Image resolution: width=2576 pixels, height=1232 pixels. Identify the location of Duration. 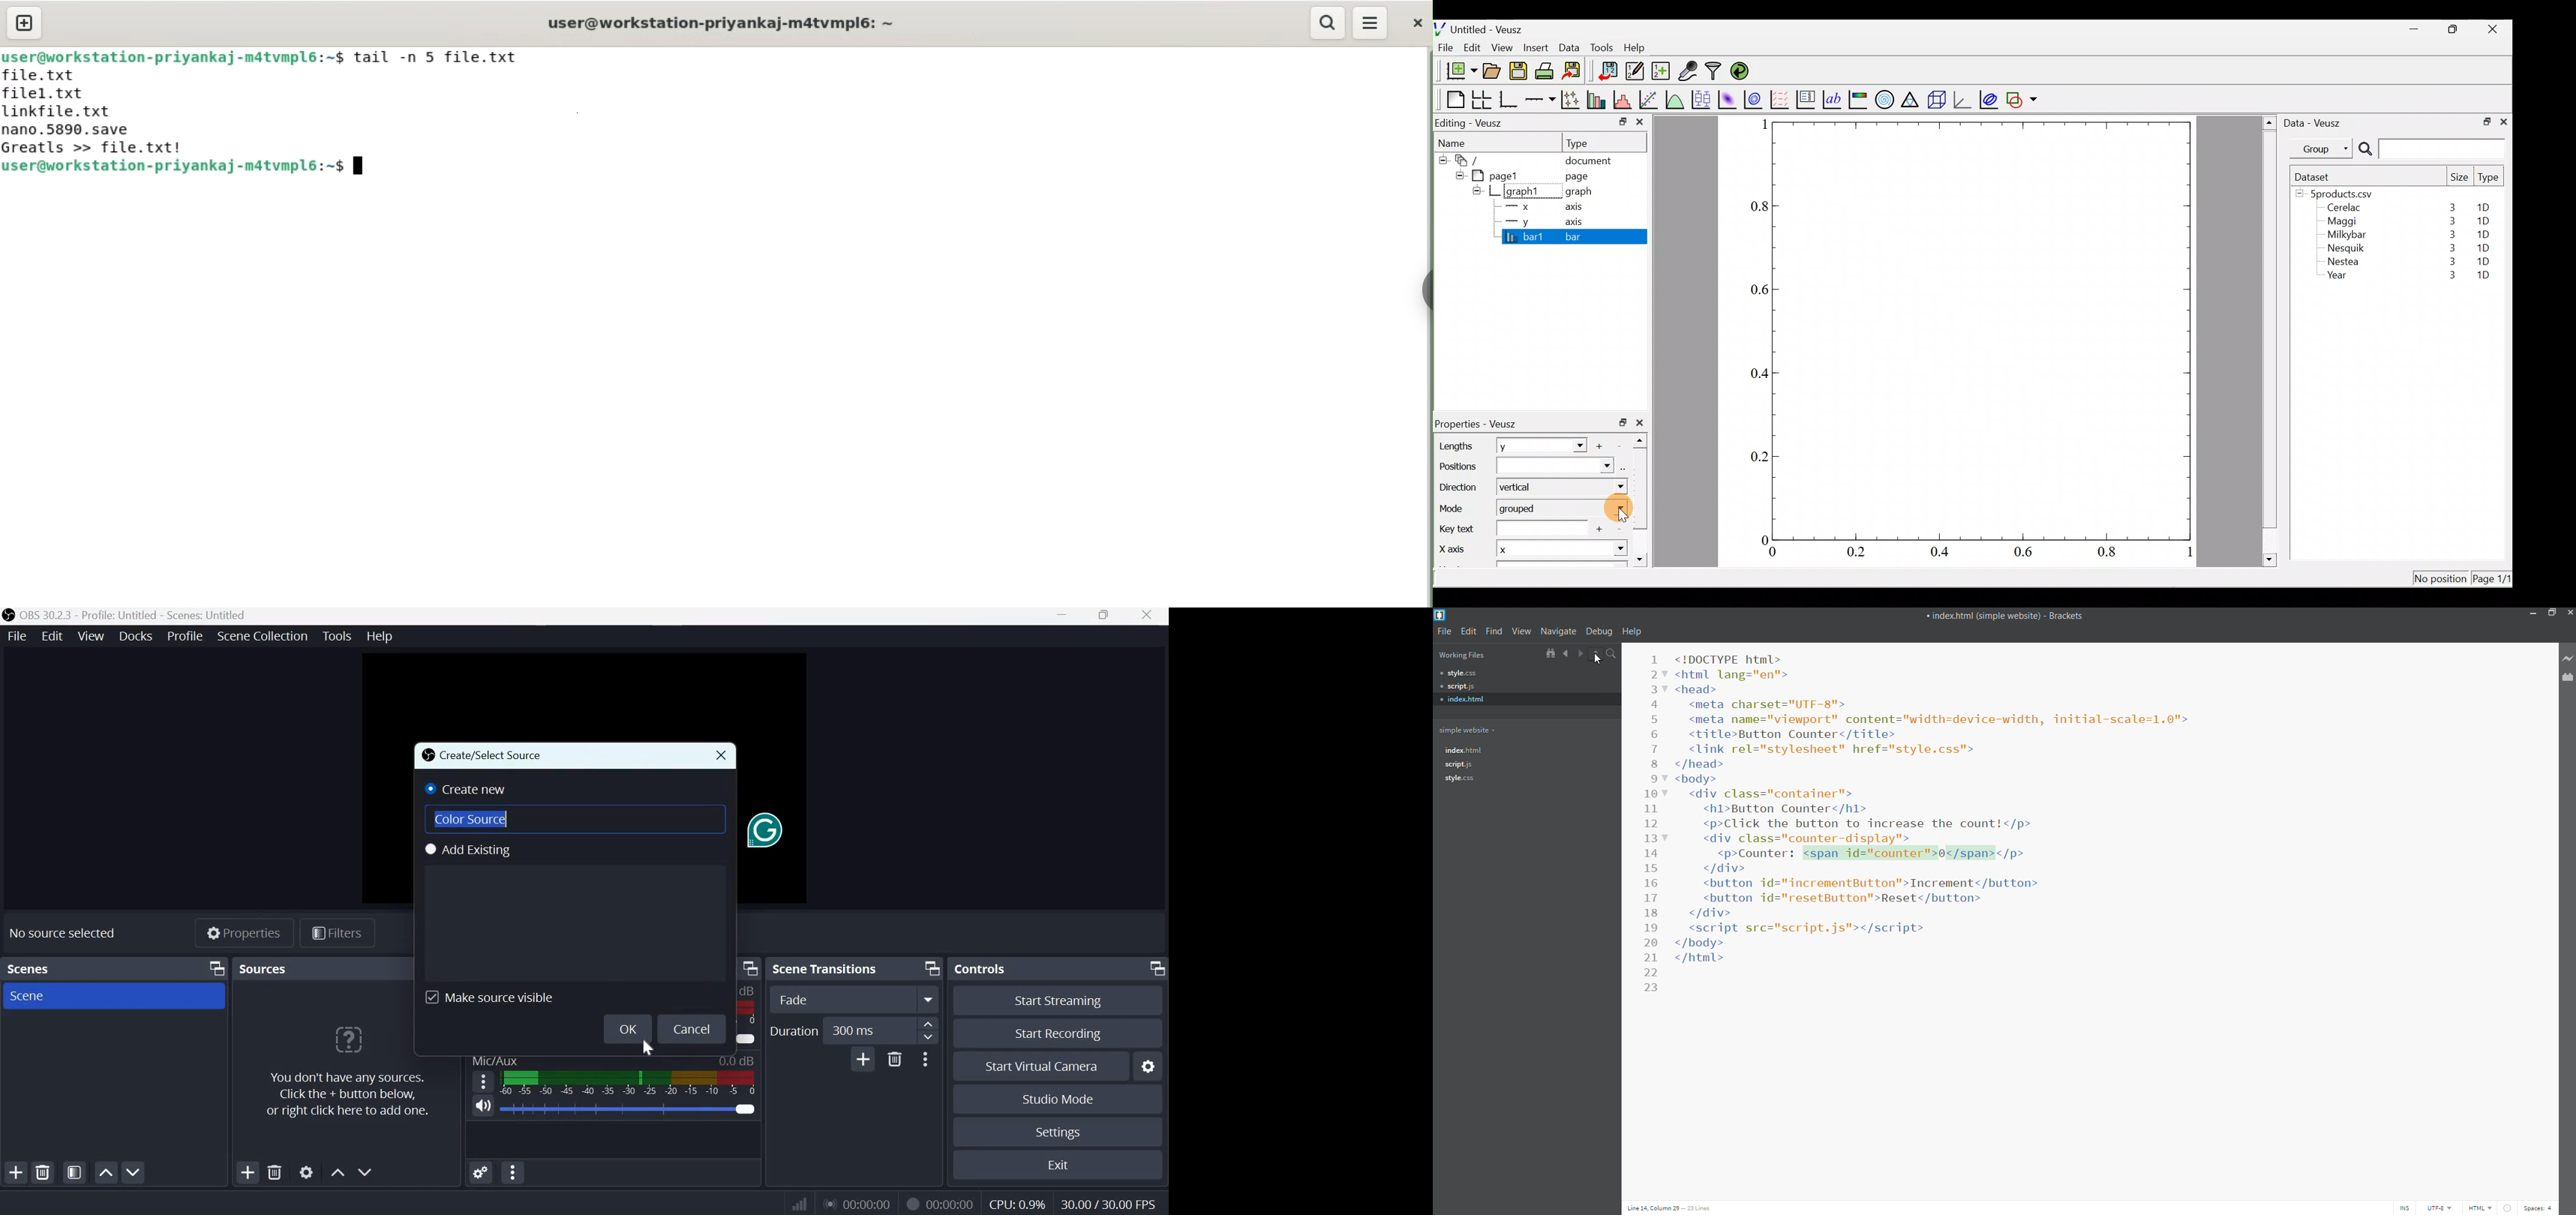
(793, 1031).